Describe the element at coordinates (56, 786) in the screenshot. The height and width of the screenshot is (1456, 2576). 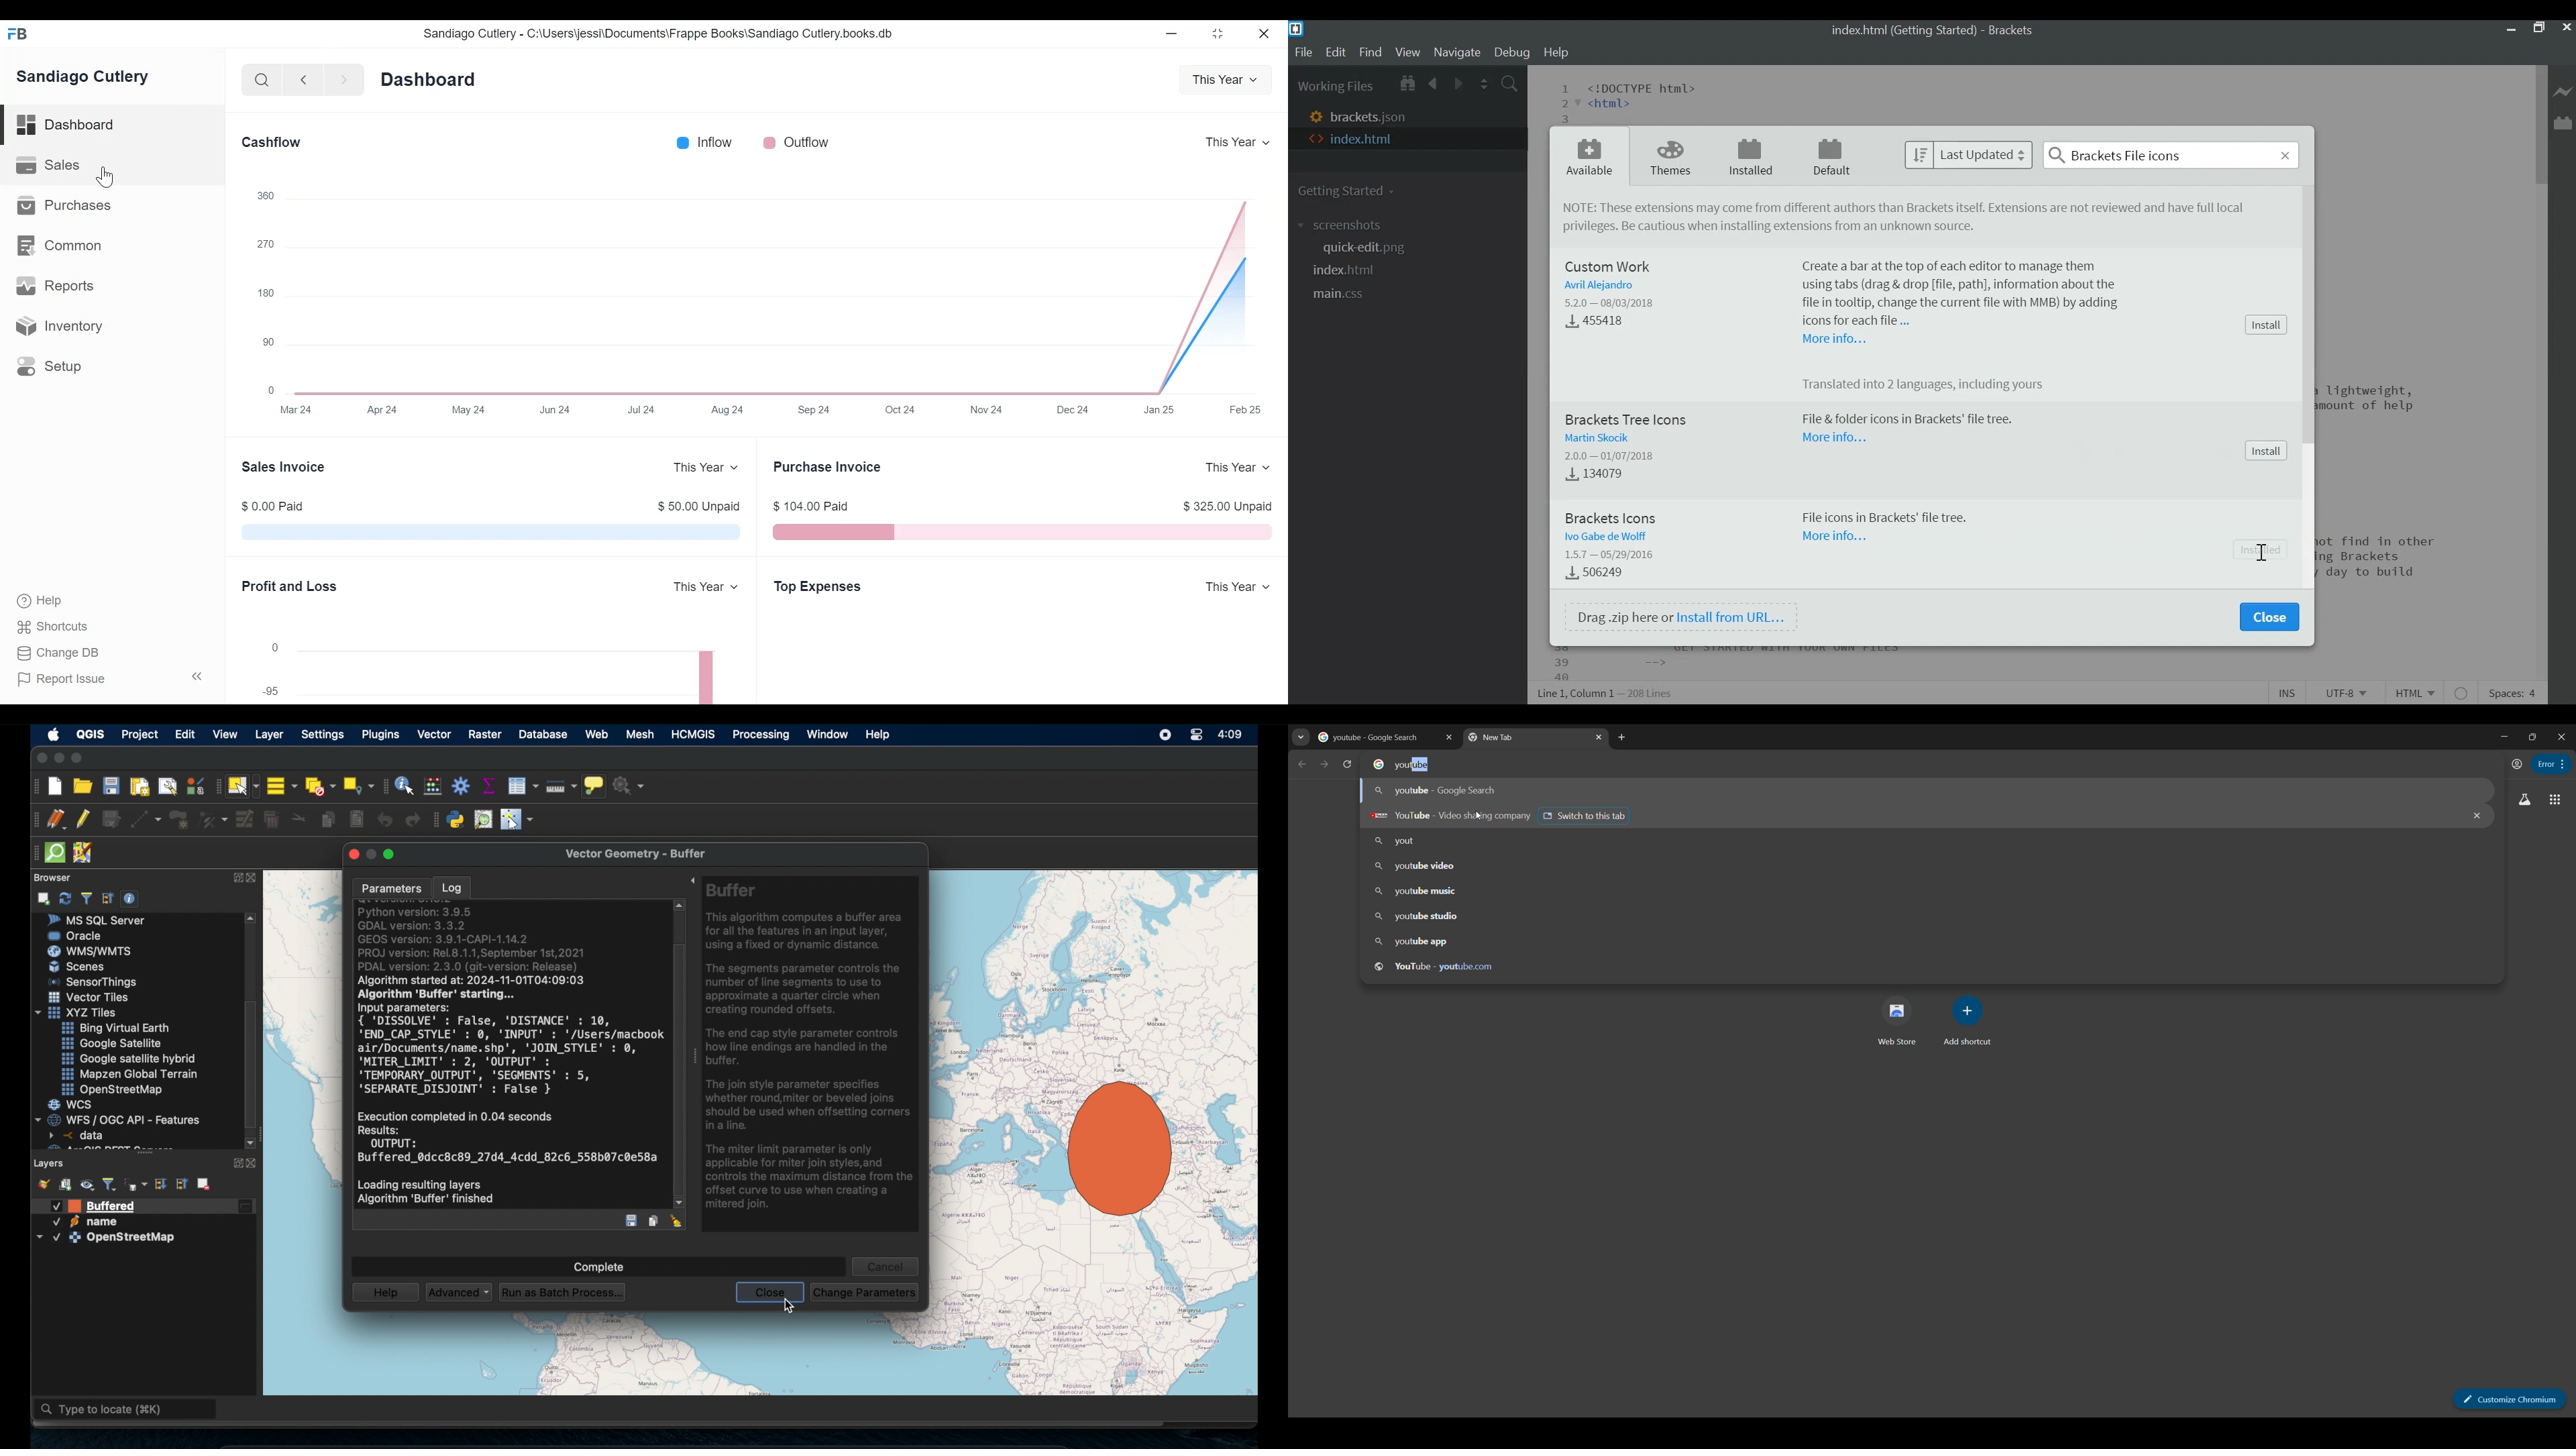
I see `new project` at that location.